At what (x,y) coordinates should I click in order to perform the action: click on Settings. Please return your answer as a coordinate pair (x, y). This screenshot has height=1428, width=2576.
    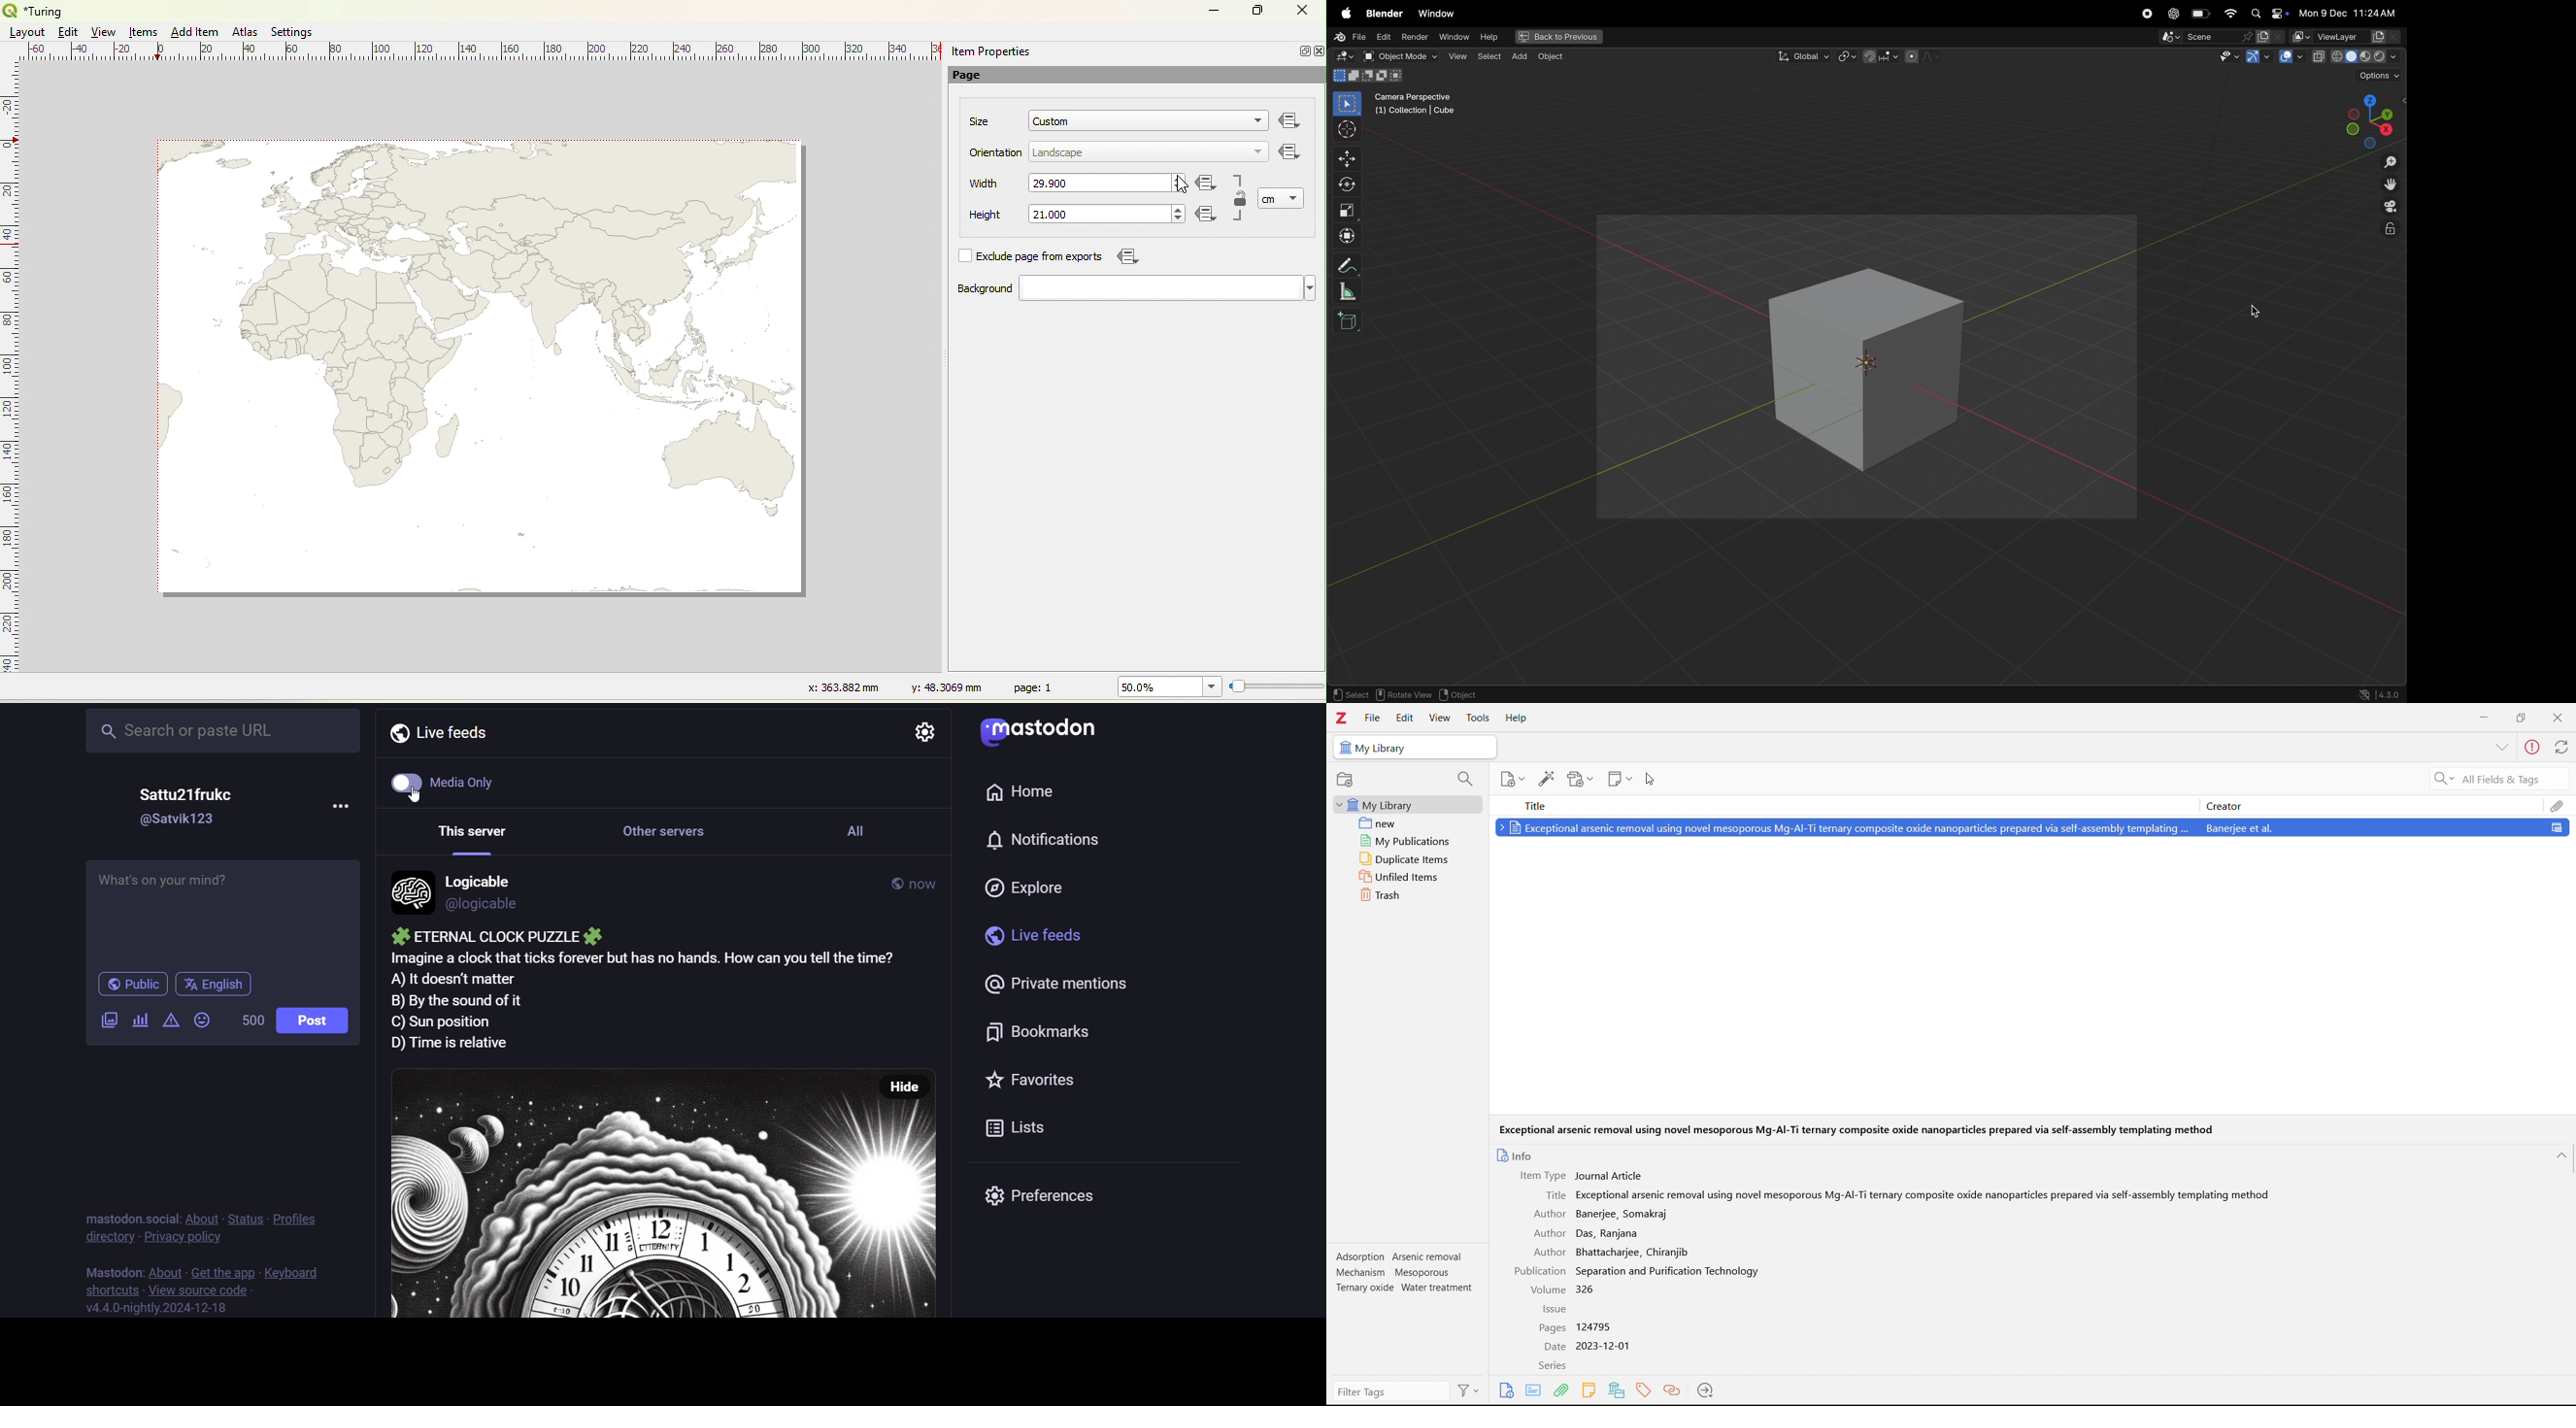
    Looking at the image, I should click on (293, 32).